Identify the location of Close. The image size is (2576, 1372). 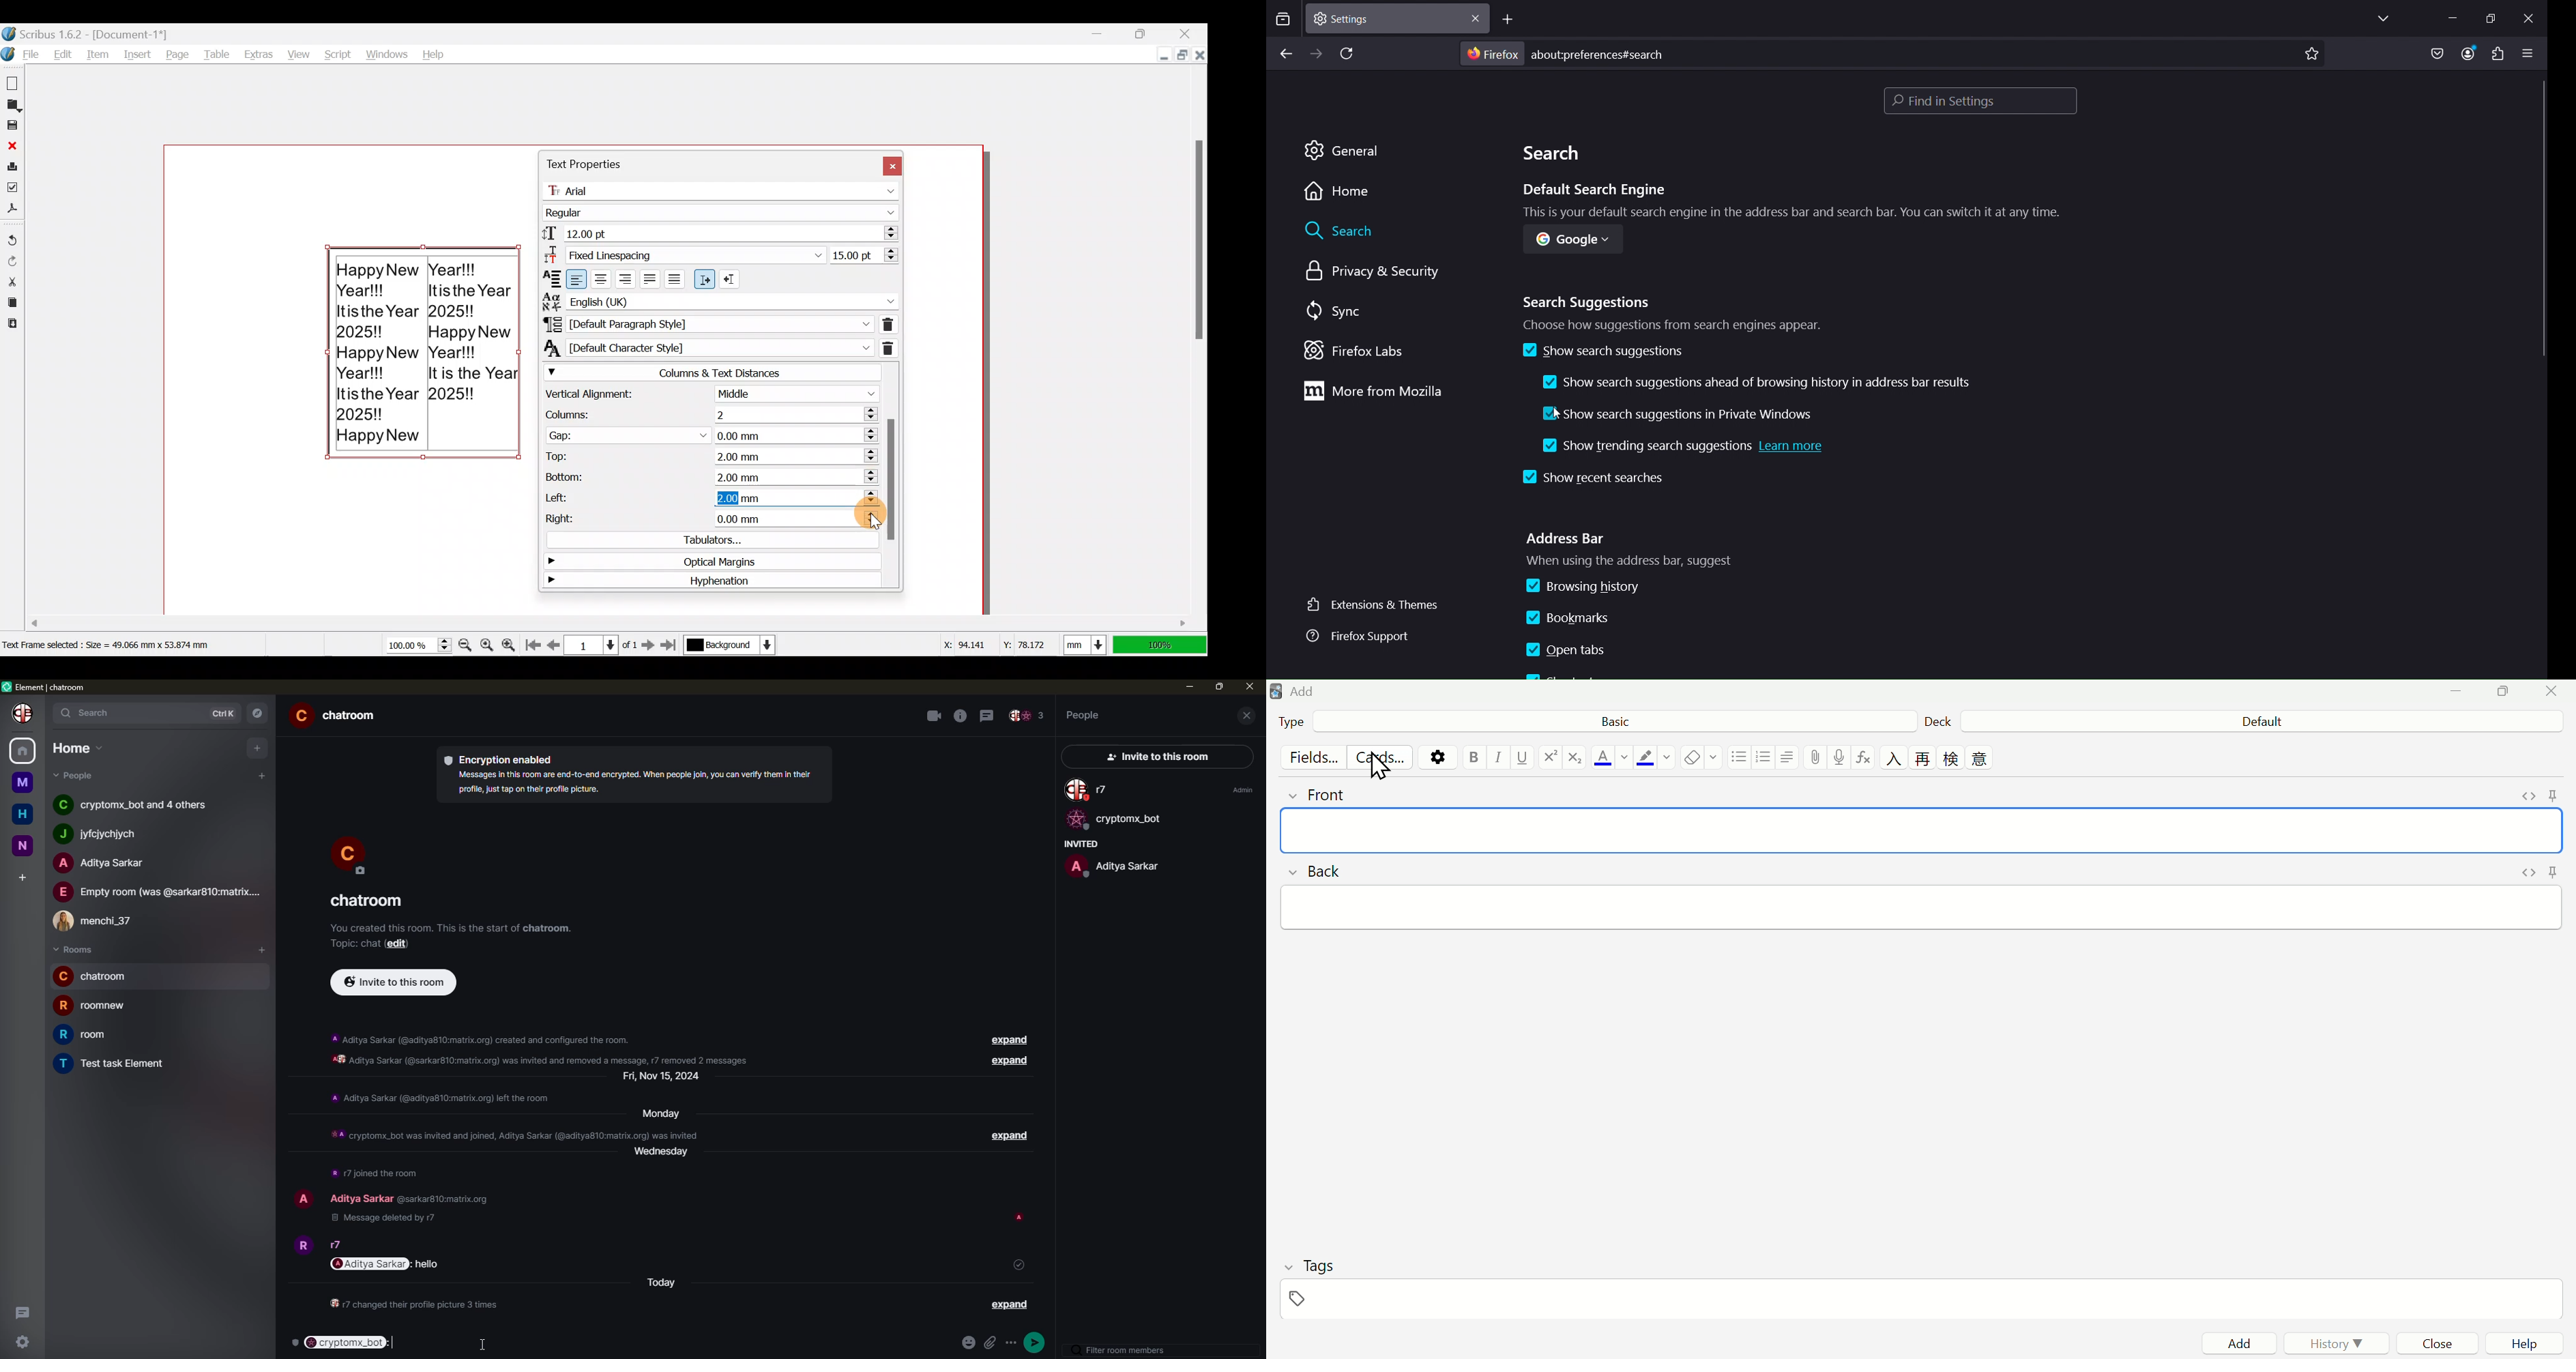
(891, 164).